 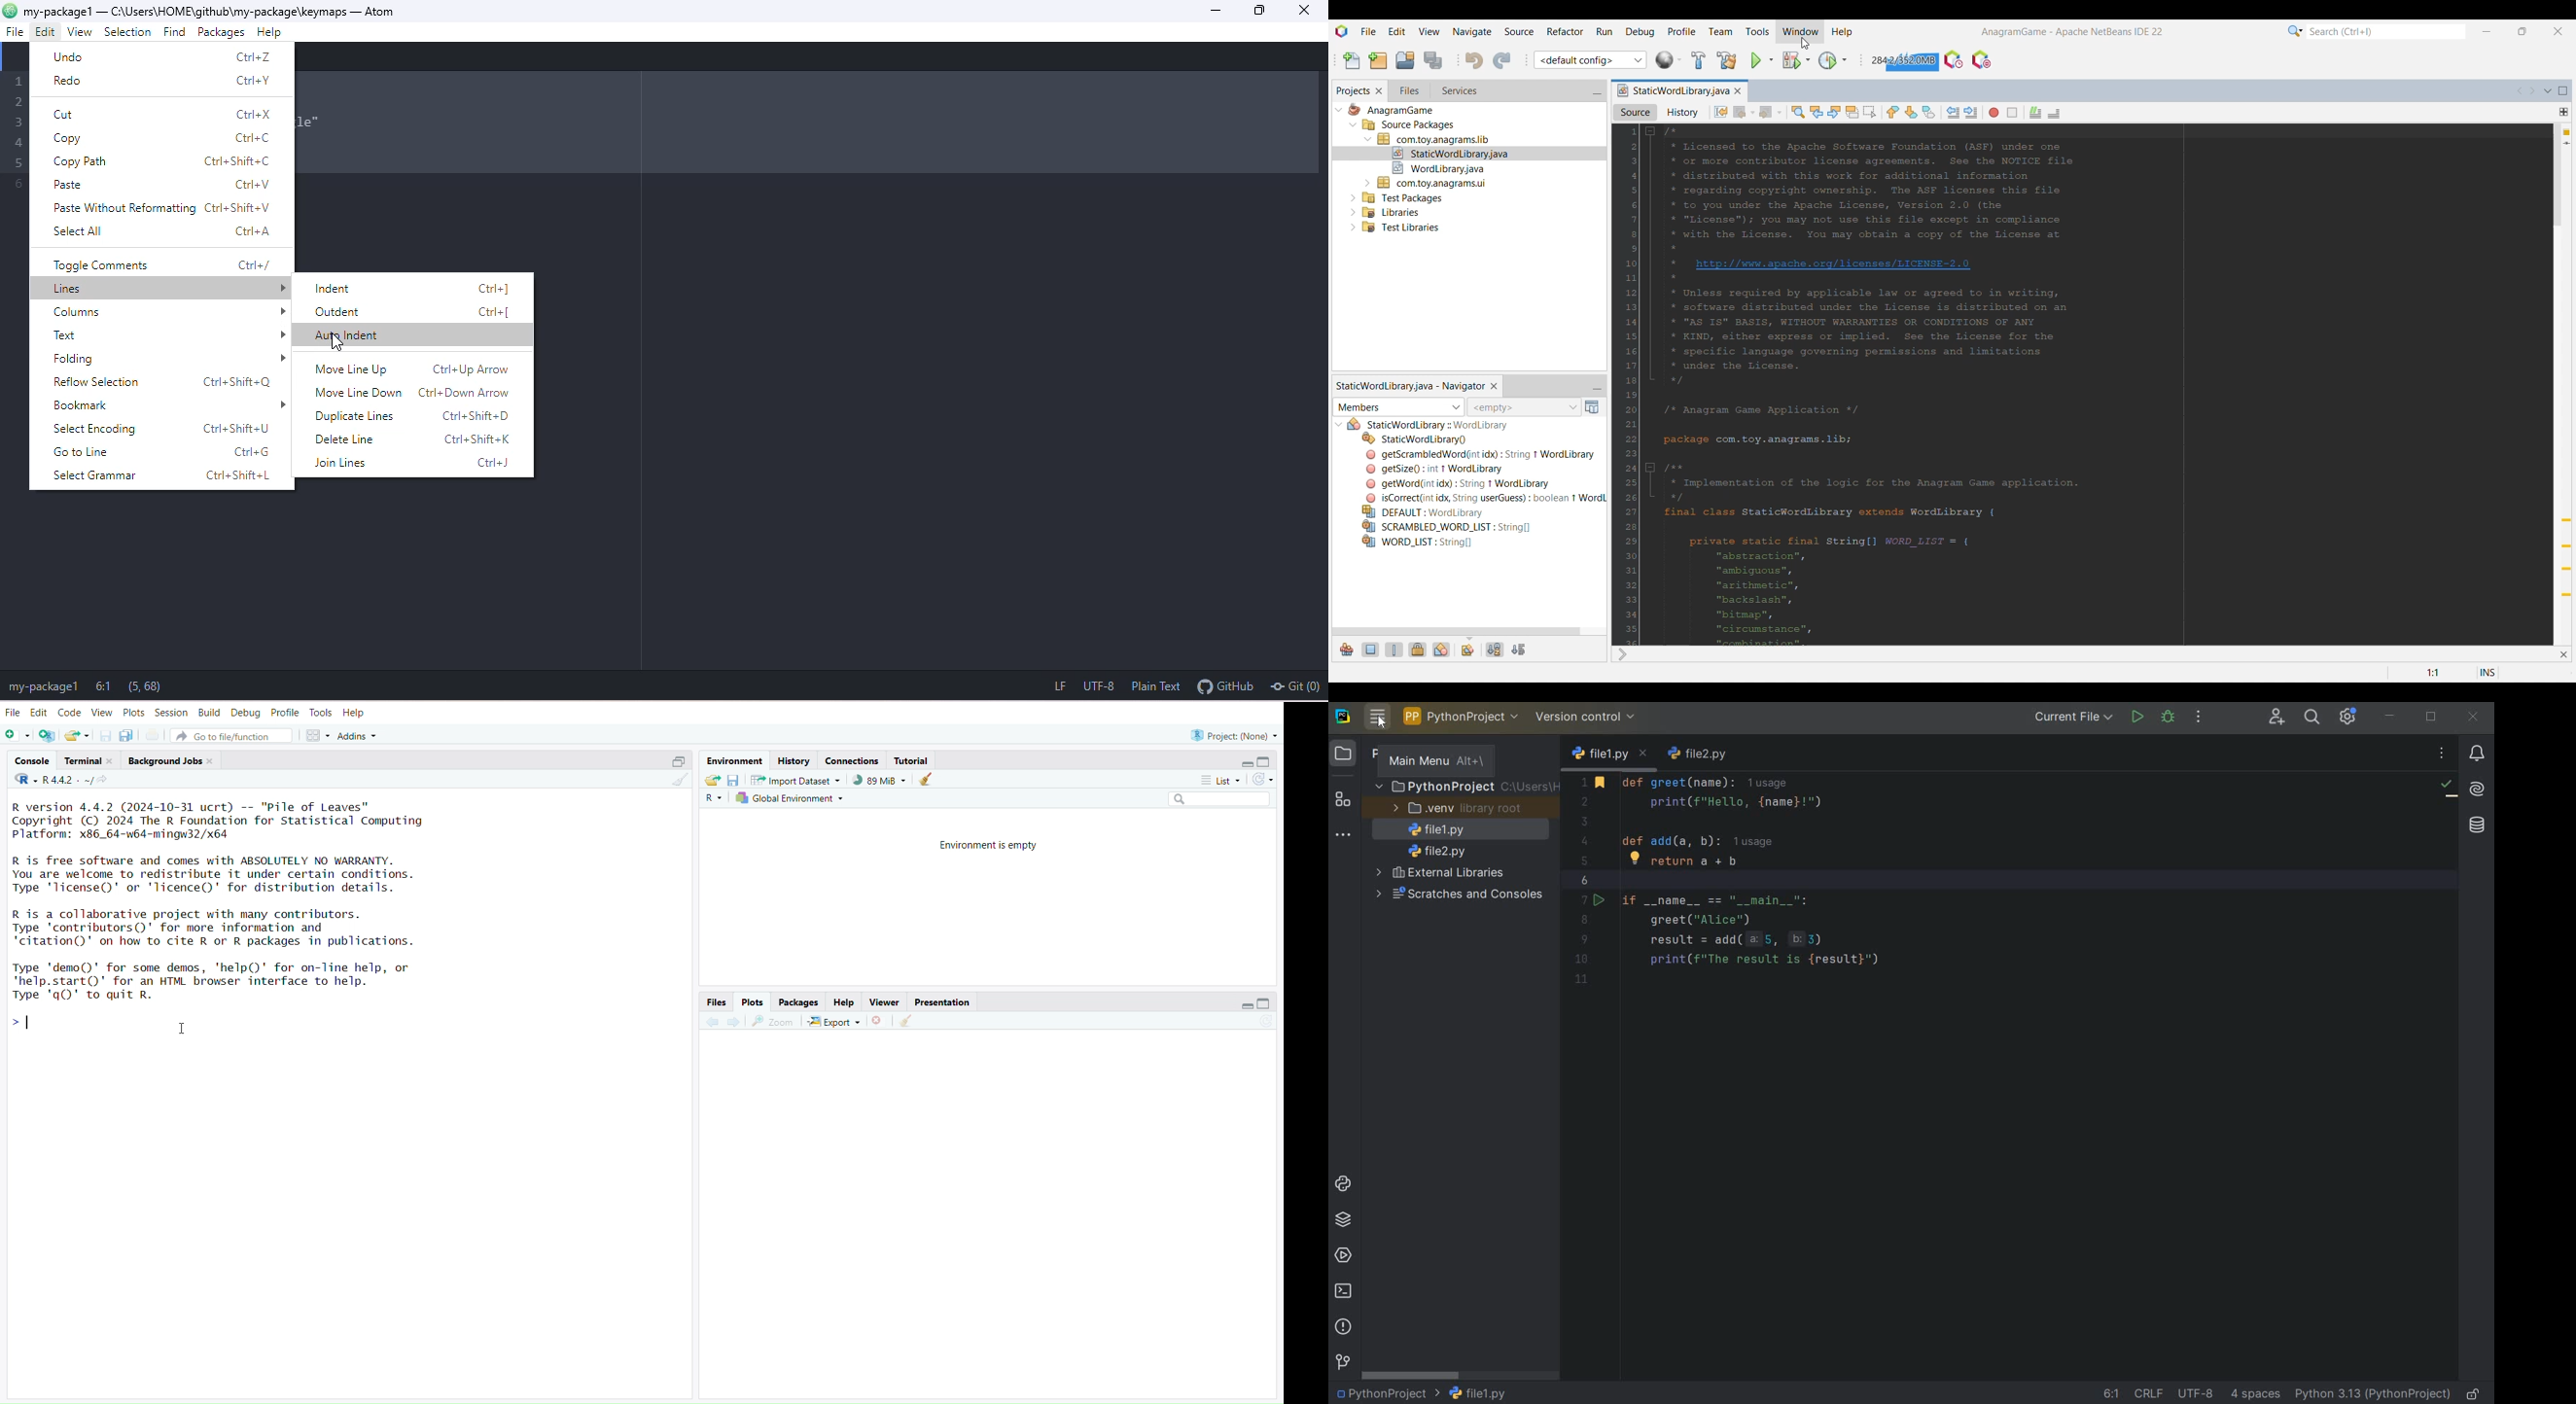 I want to click on Inspect members history, so click(x=1523, y=407).